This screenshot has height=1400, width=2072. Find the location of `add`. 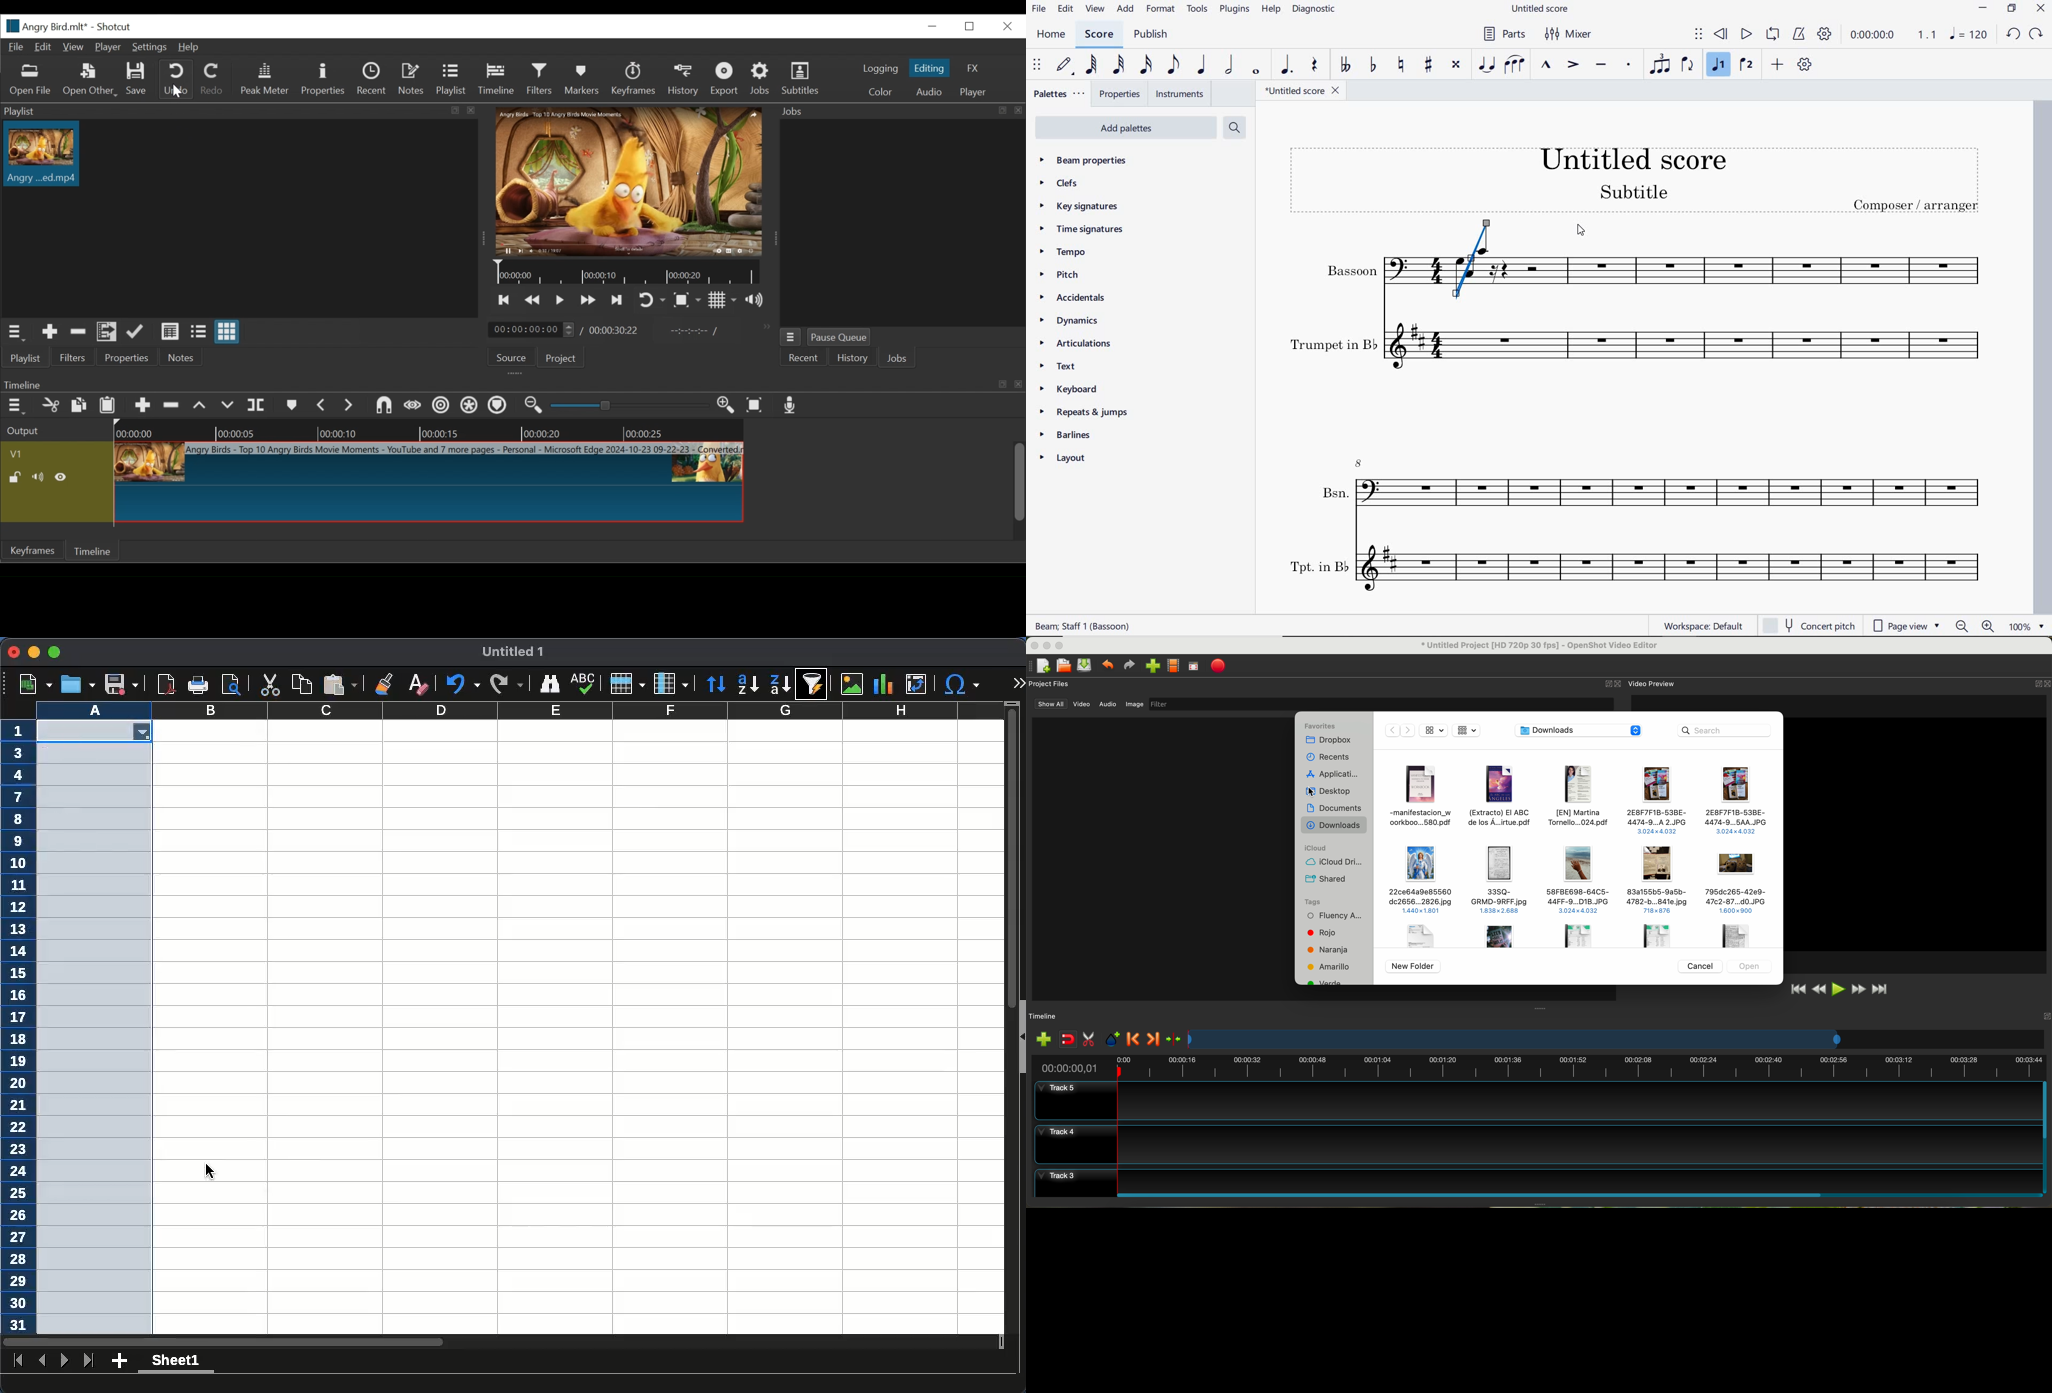

add is located at coordinates (1125, 9).